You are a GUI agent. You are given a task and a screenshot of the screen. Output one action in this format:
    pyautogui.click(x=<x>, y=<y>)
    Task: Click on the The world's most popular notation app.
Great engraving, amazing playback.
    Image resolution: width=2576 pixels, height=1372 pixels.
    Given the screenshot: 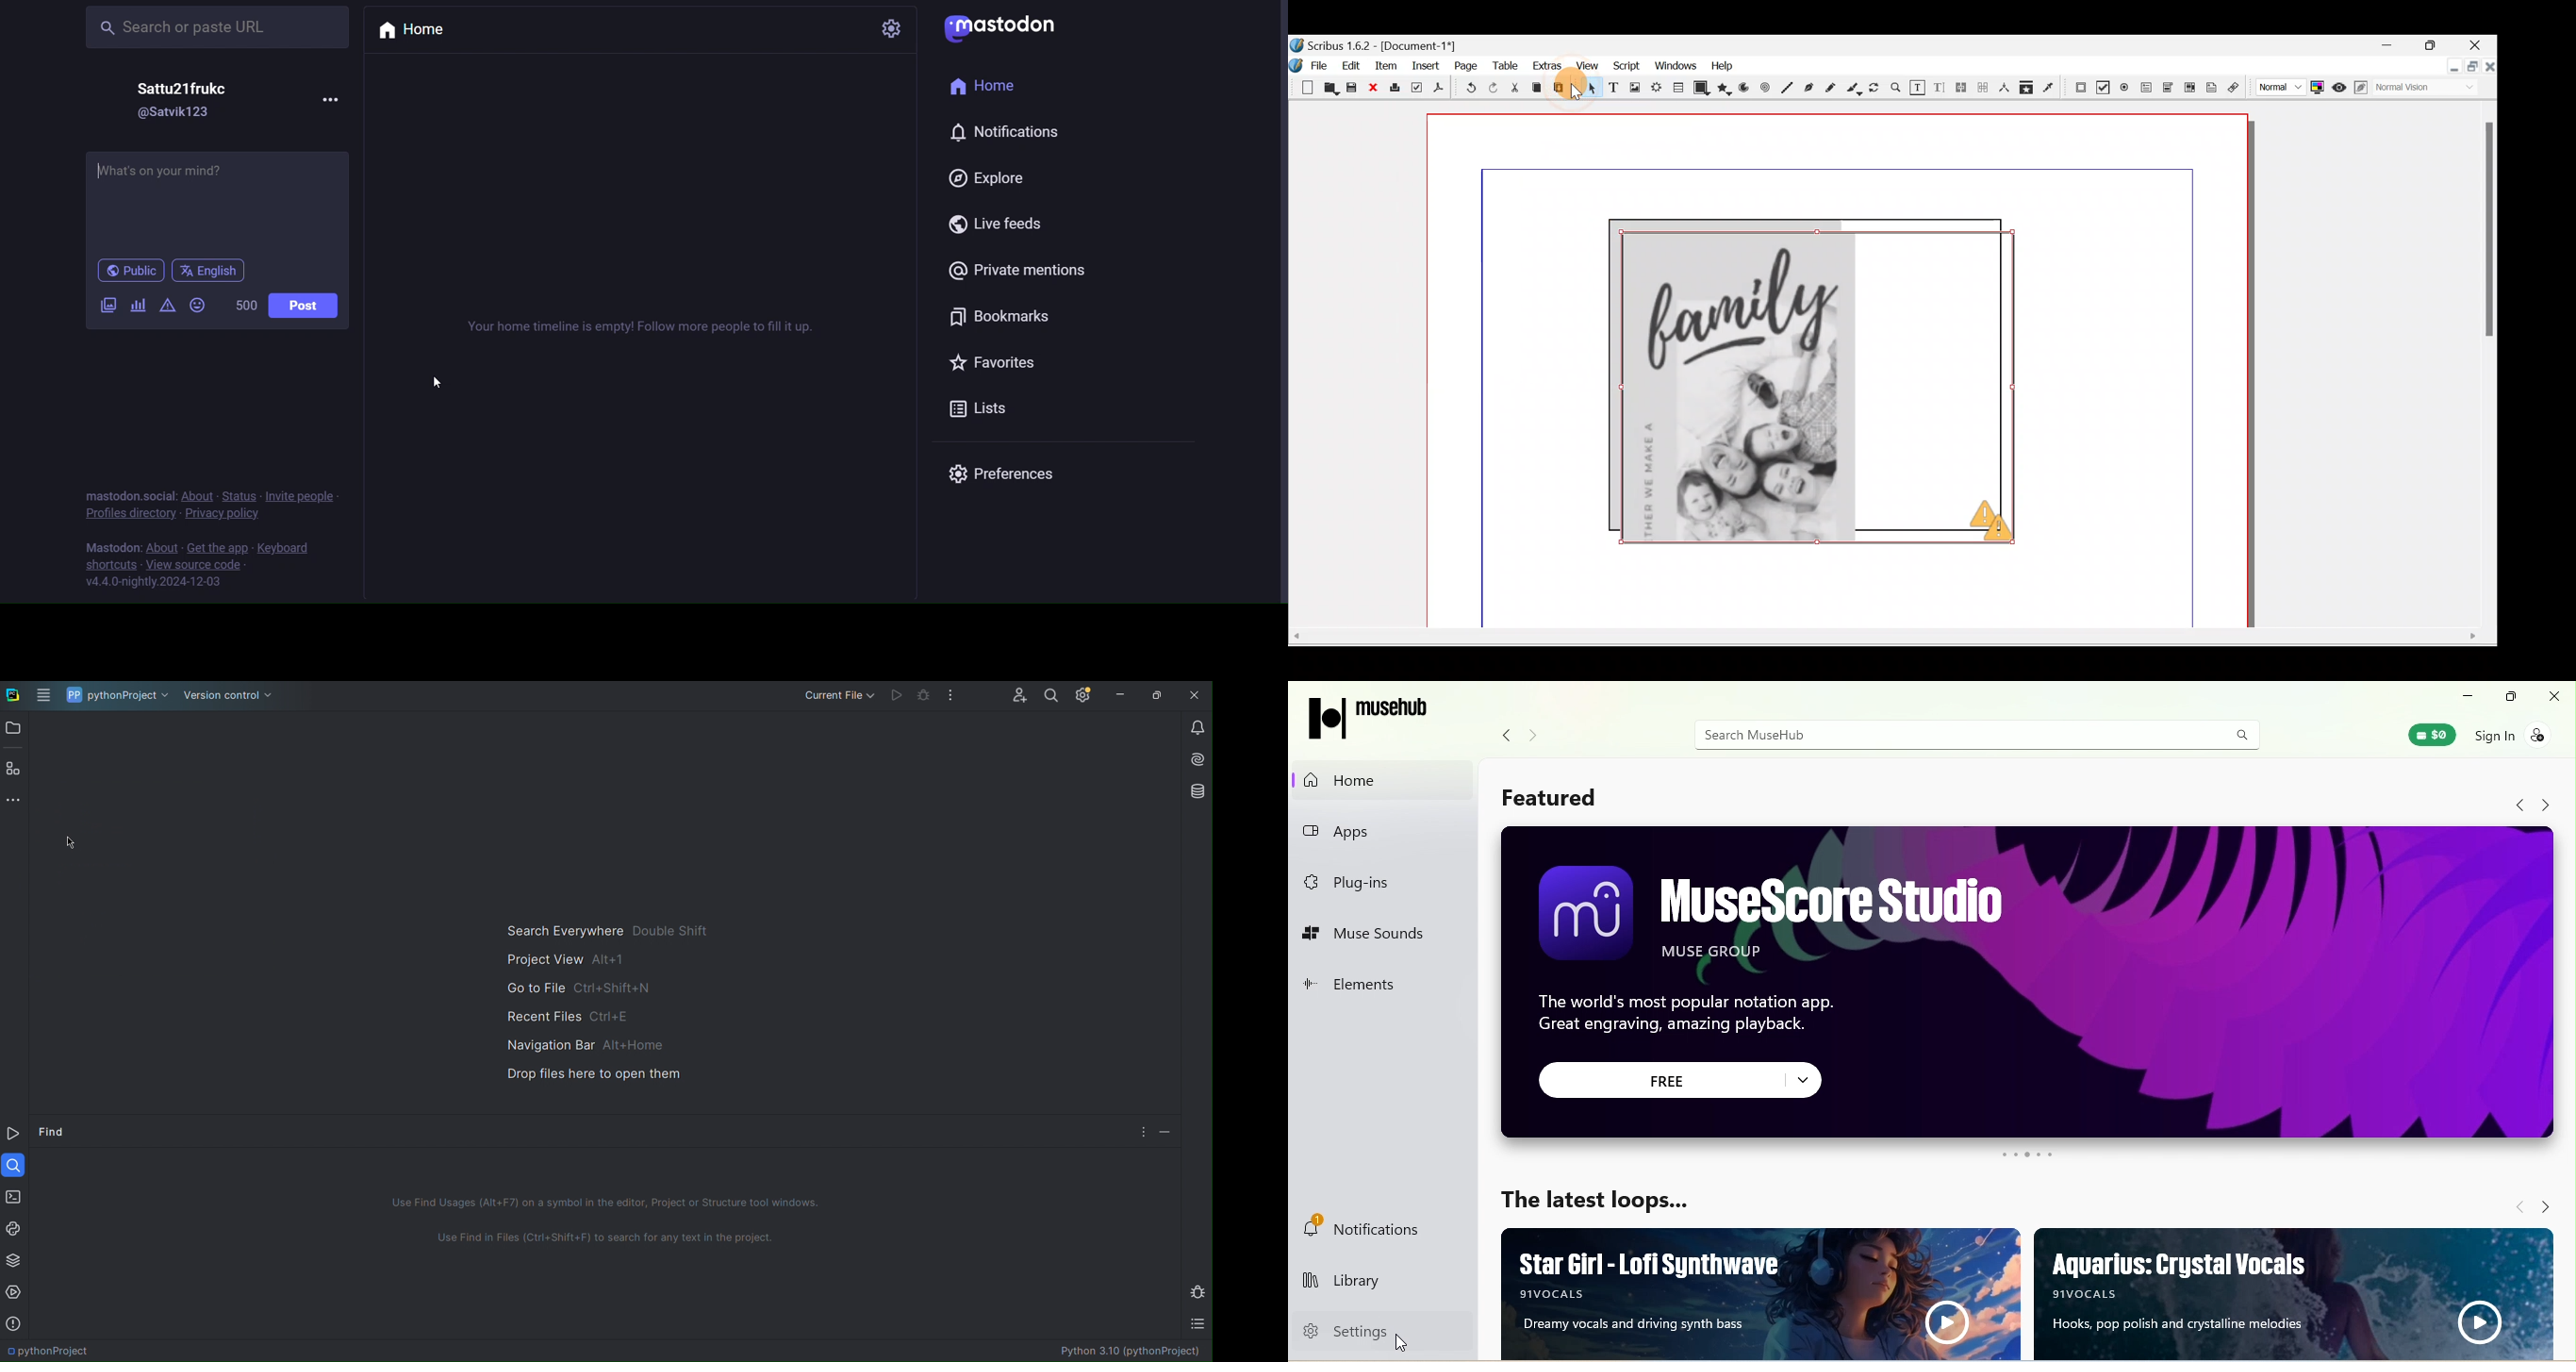 What is the action you would take?
    pyautogui.click(x=1687, y=1012)
    